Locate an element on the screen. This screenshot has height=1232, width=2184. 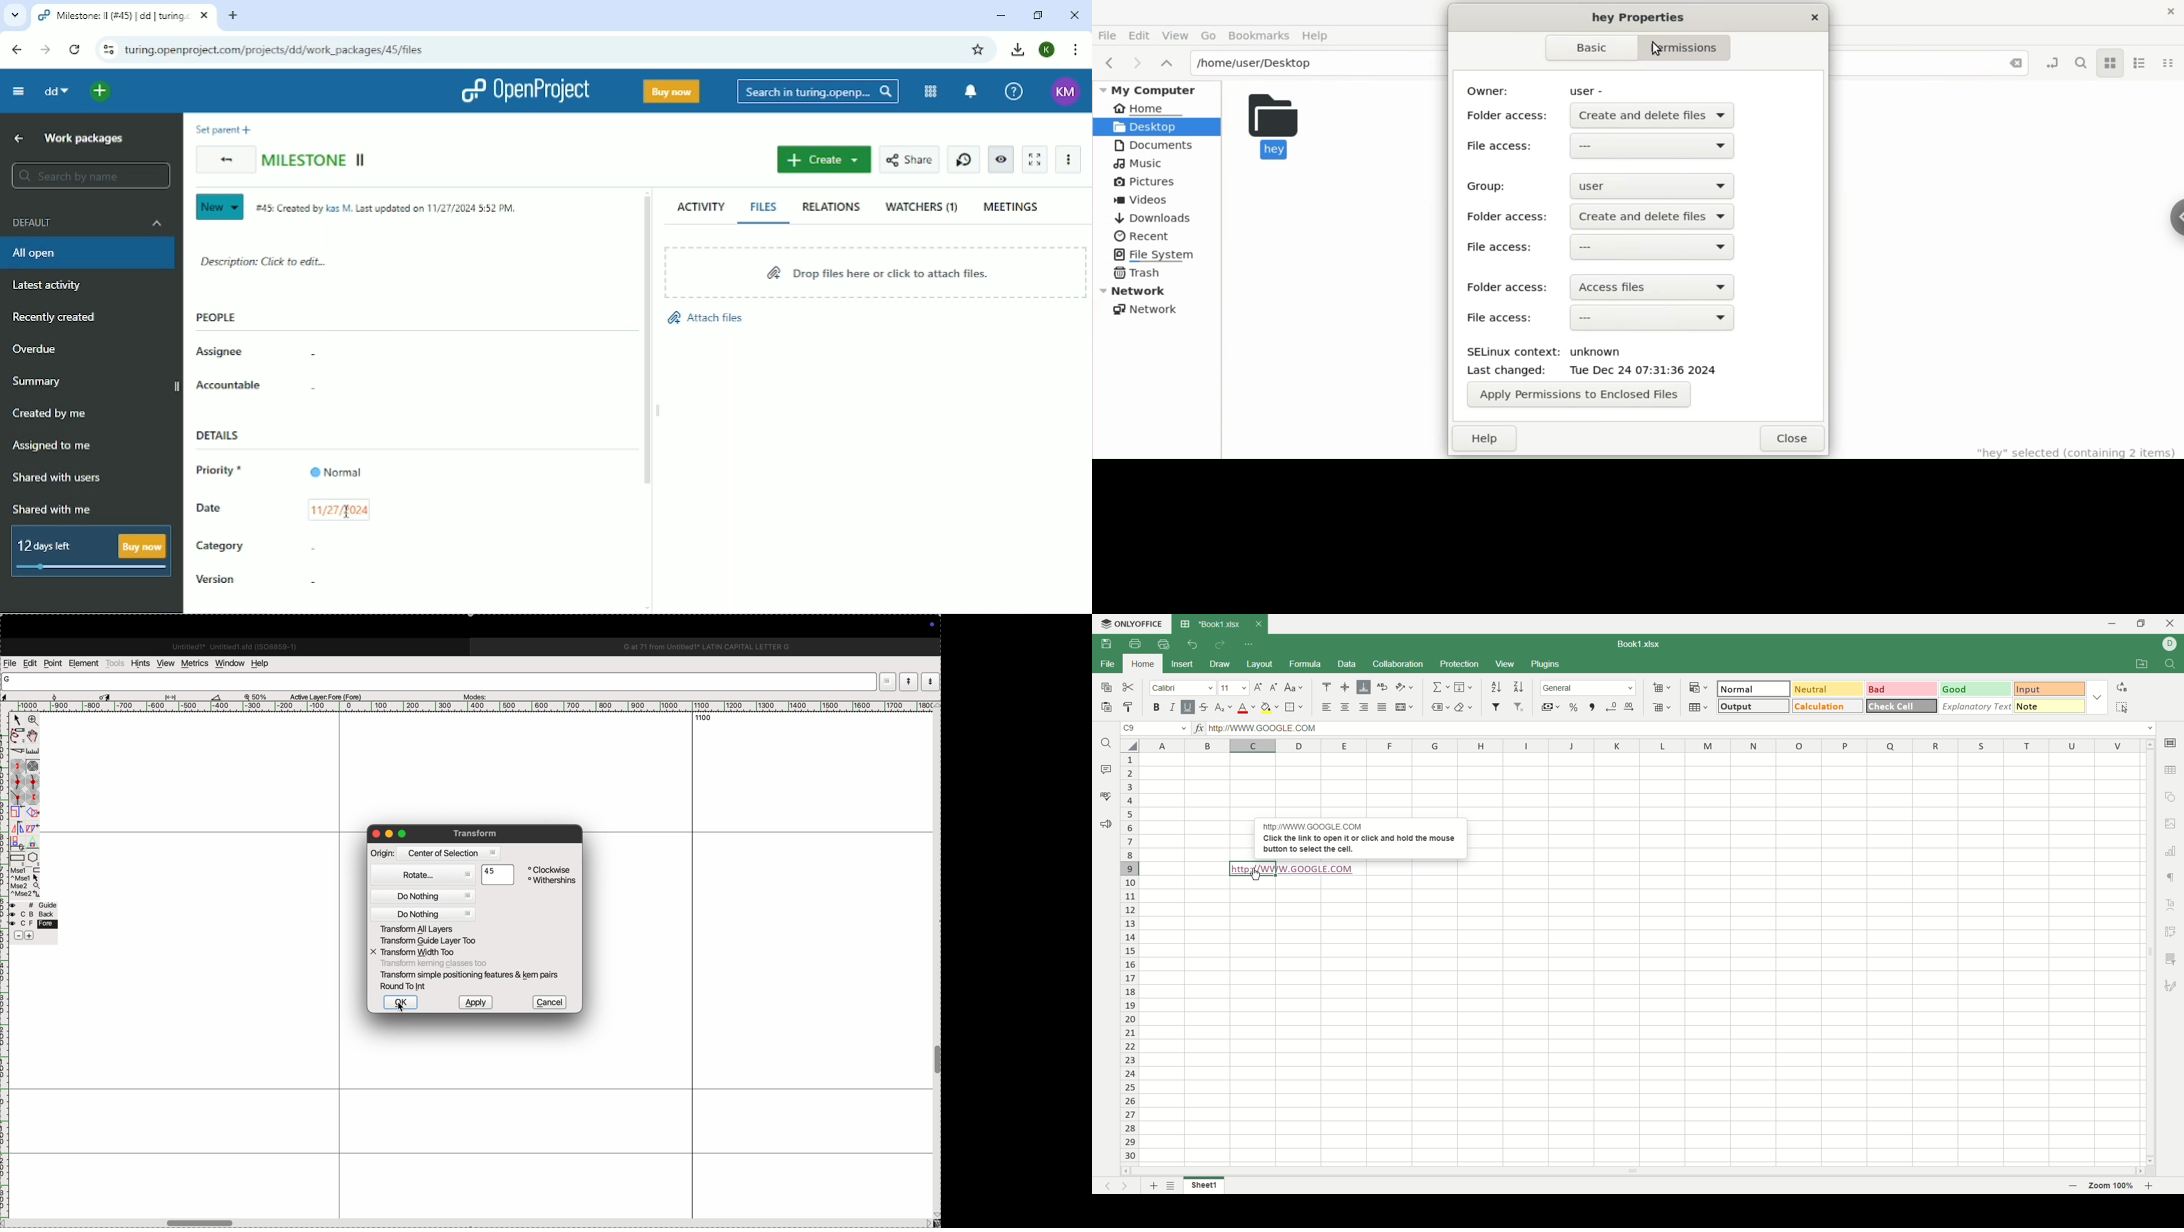
To notification center is located at coordinates (970, 92).